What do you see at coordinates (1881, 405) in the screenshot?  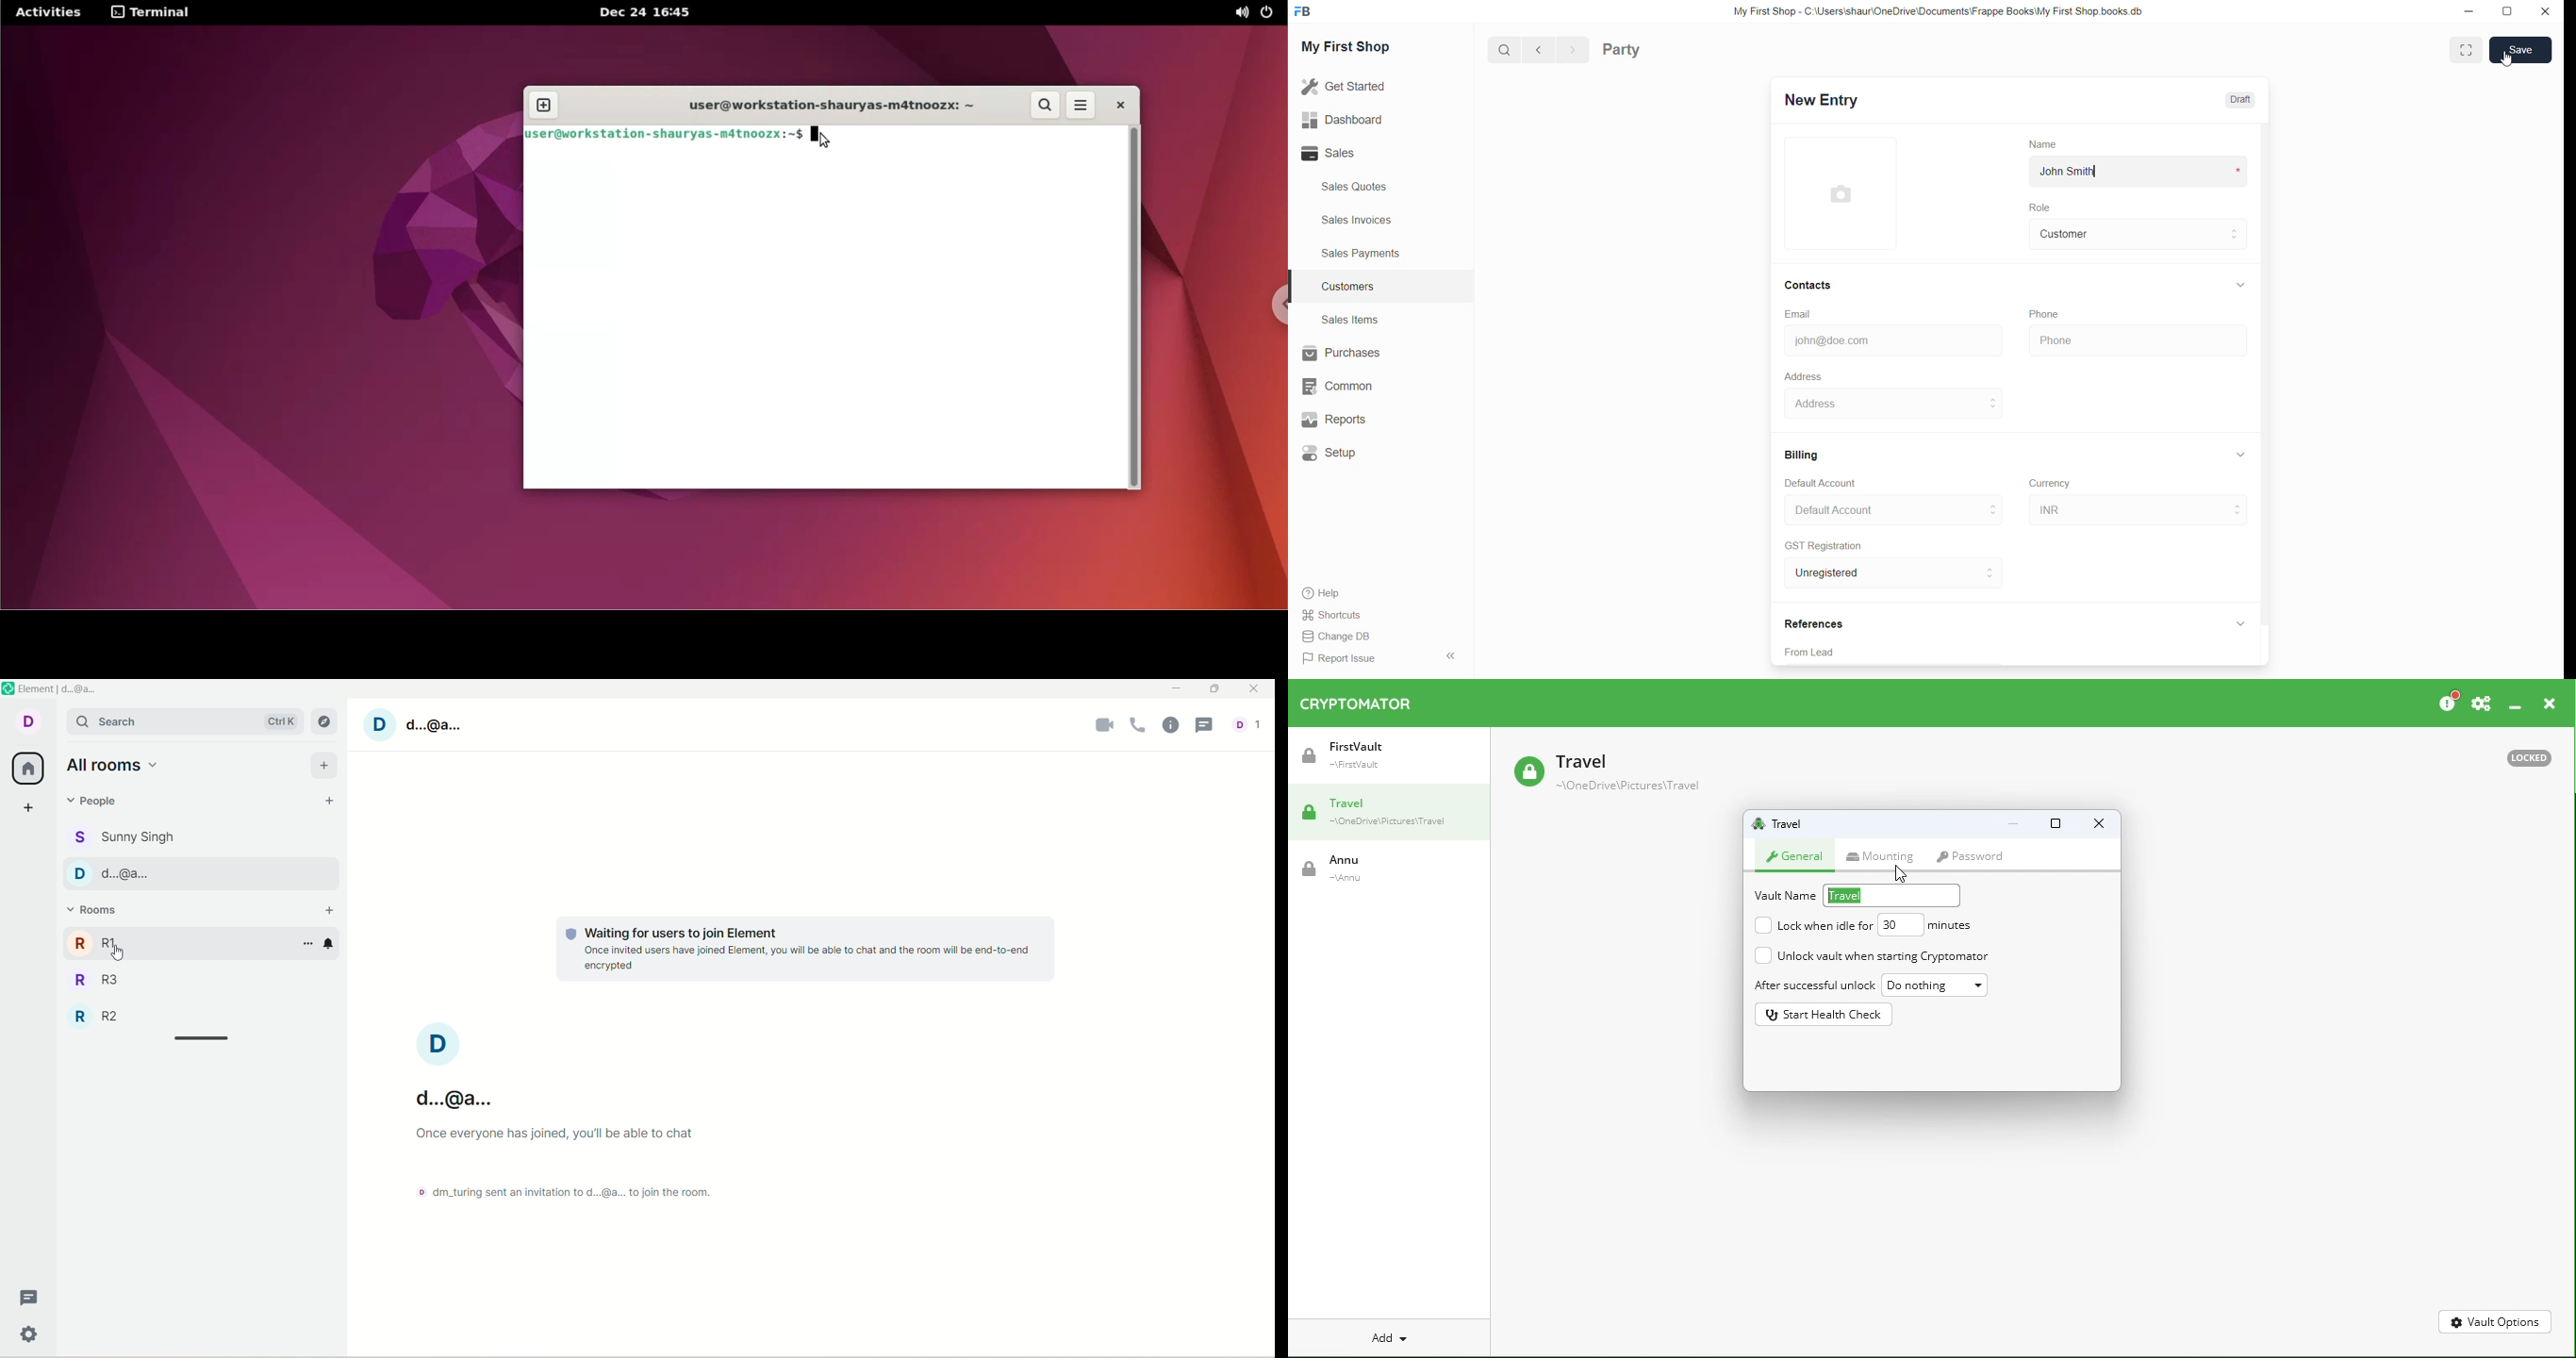 I see `Address` at bounding box center [1881, 405].